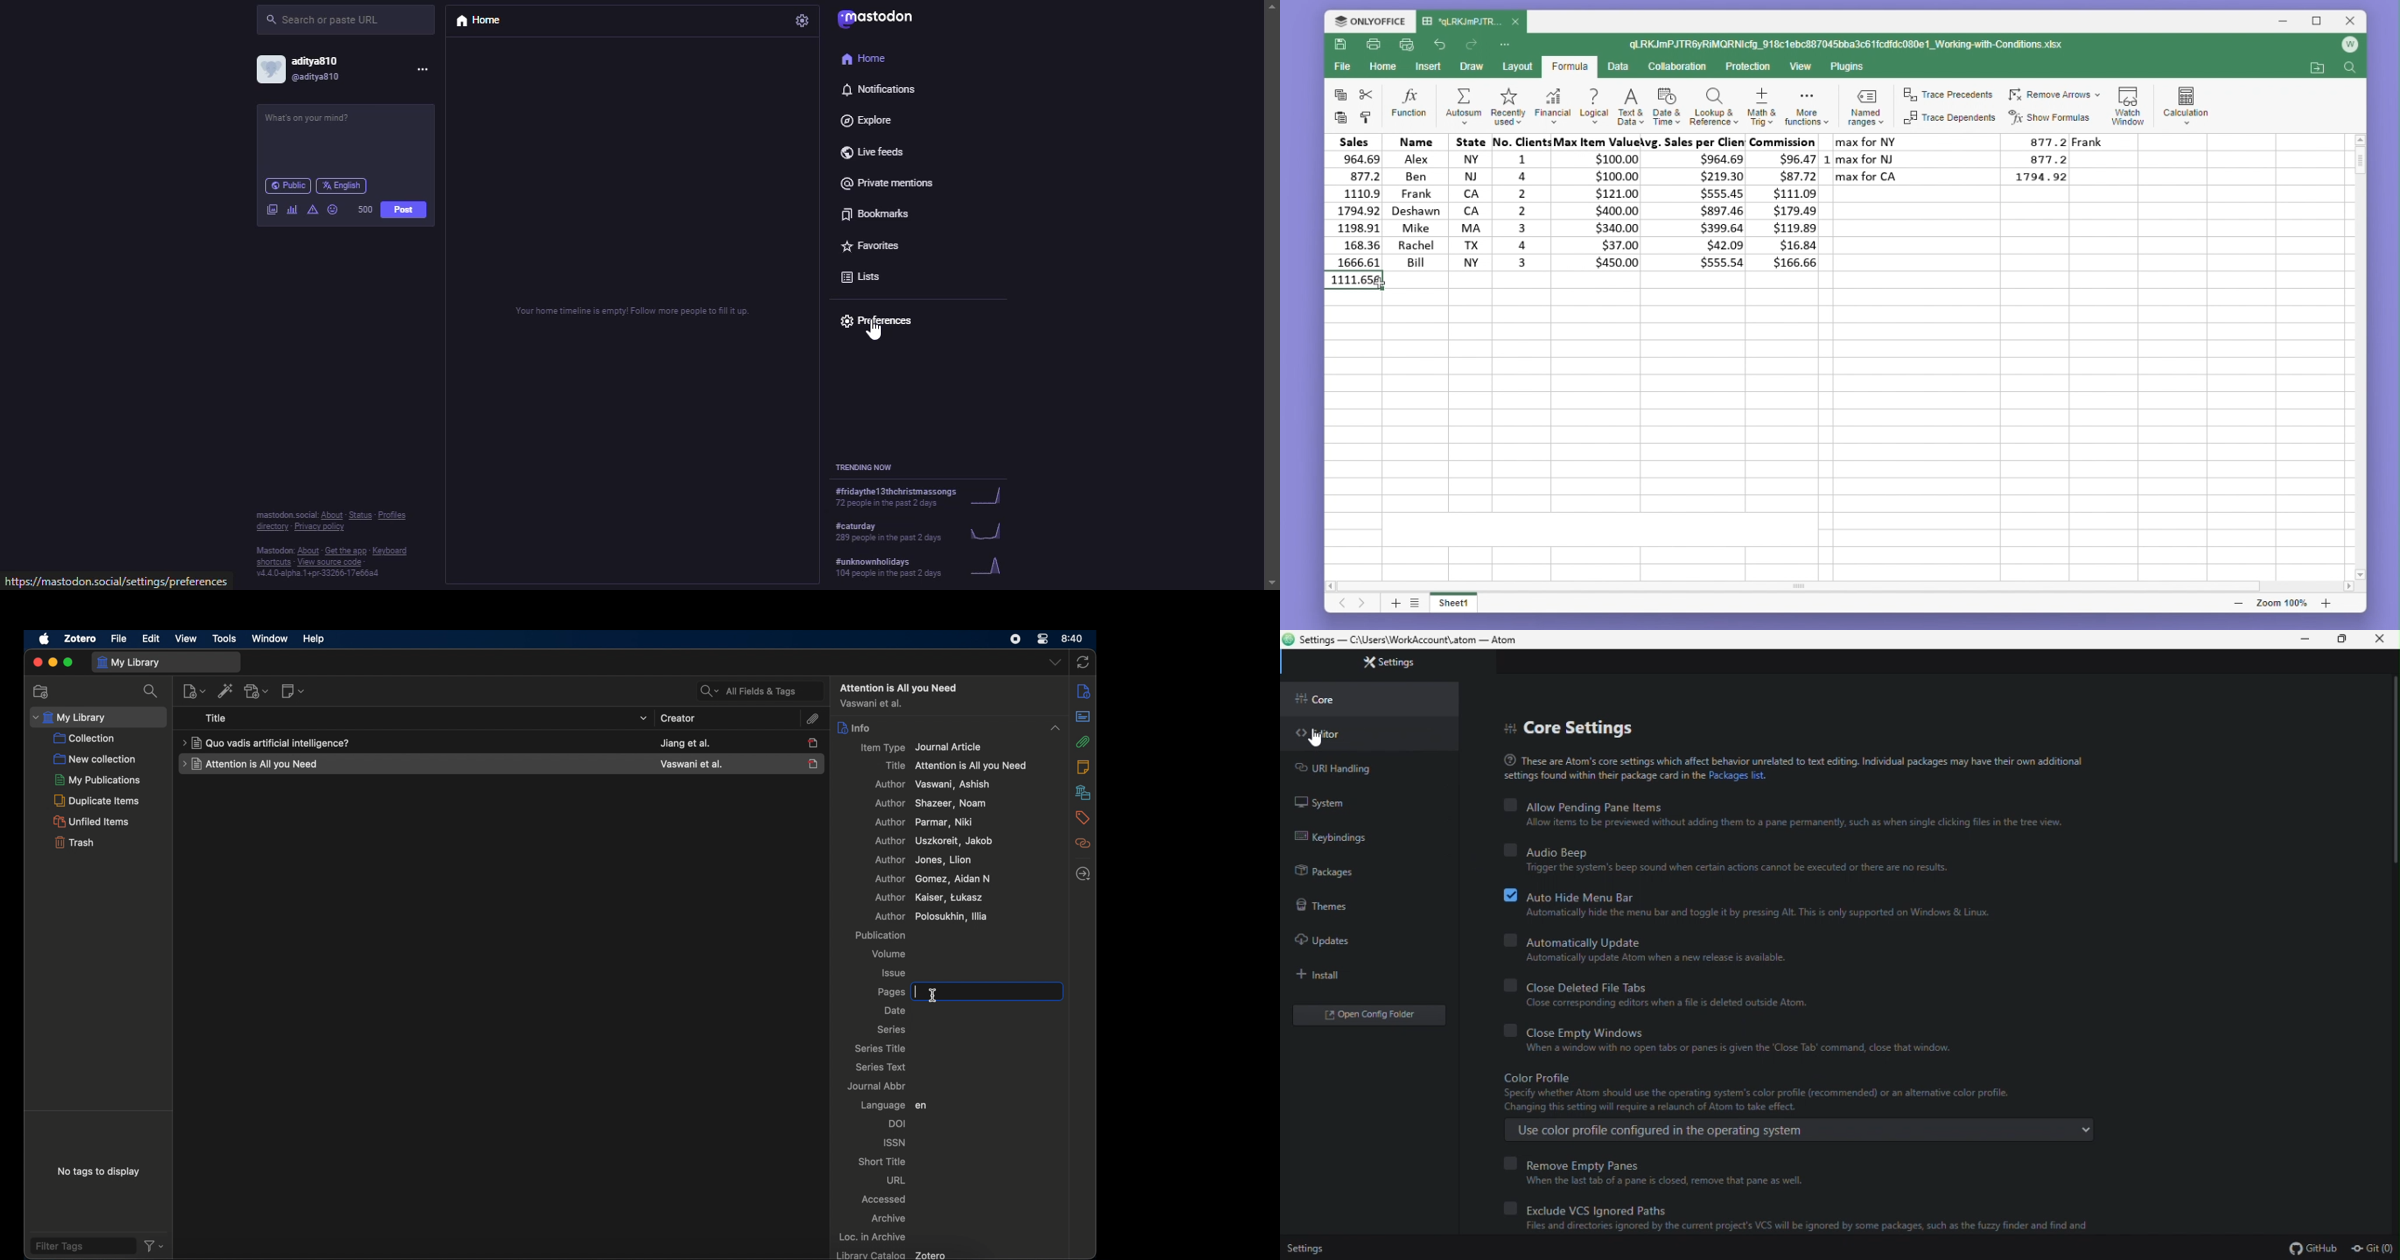 The width and height of the screenshot is (2408, 1260). What do you see at coordinates (2381, 643) in the screenshot?
I see `Close` at bounding box center [2381, 643].